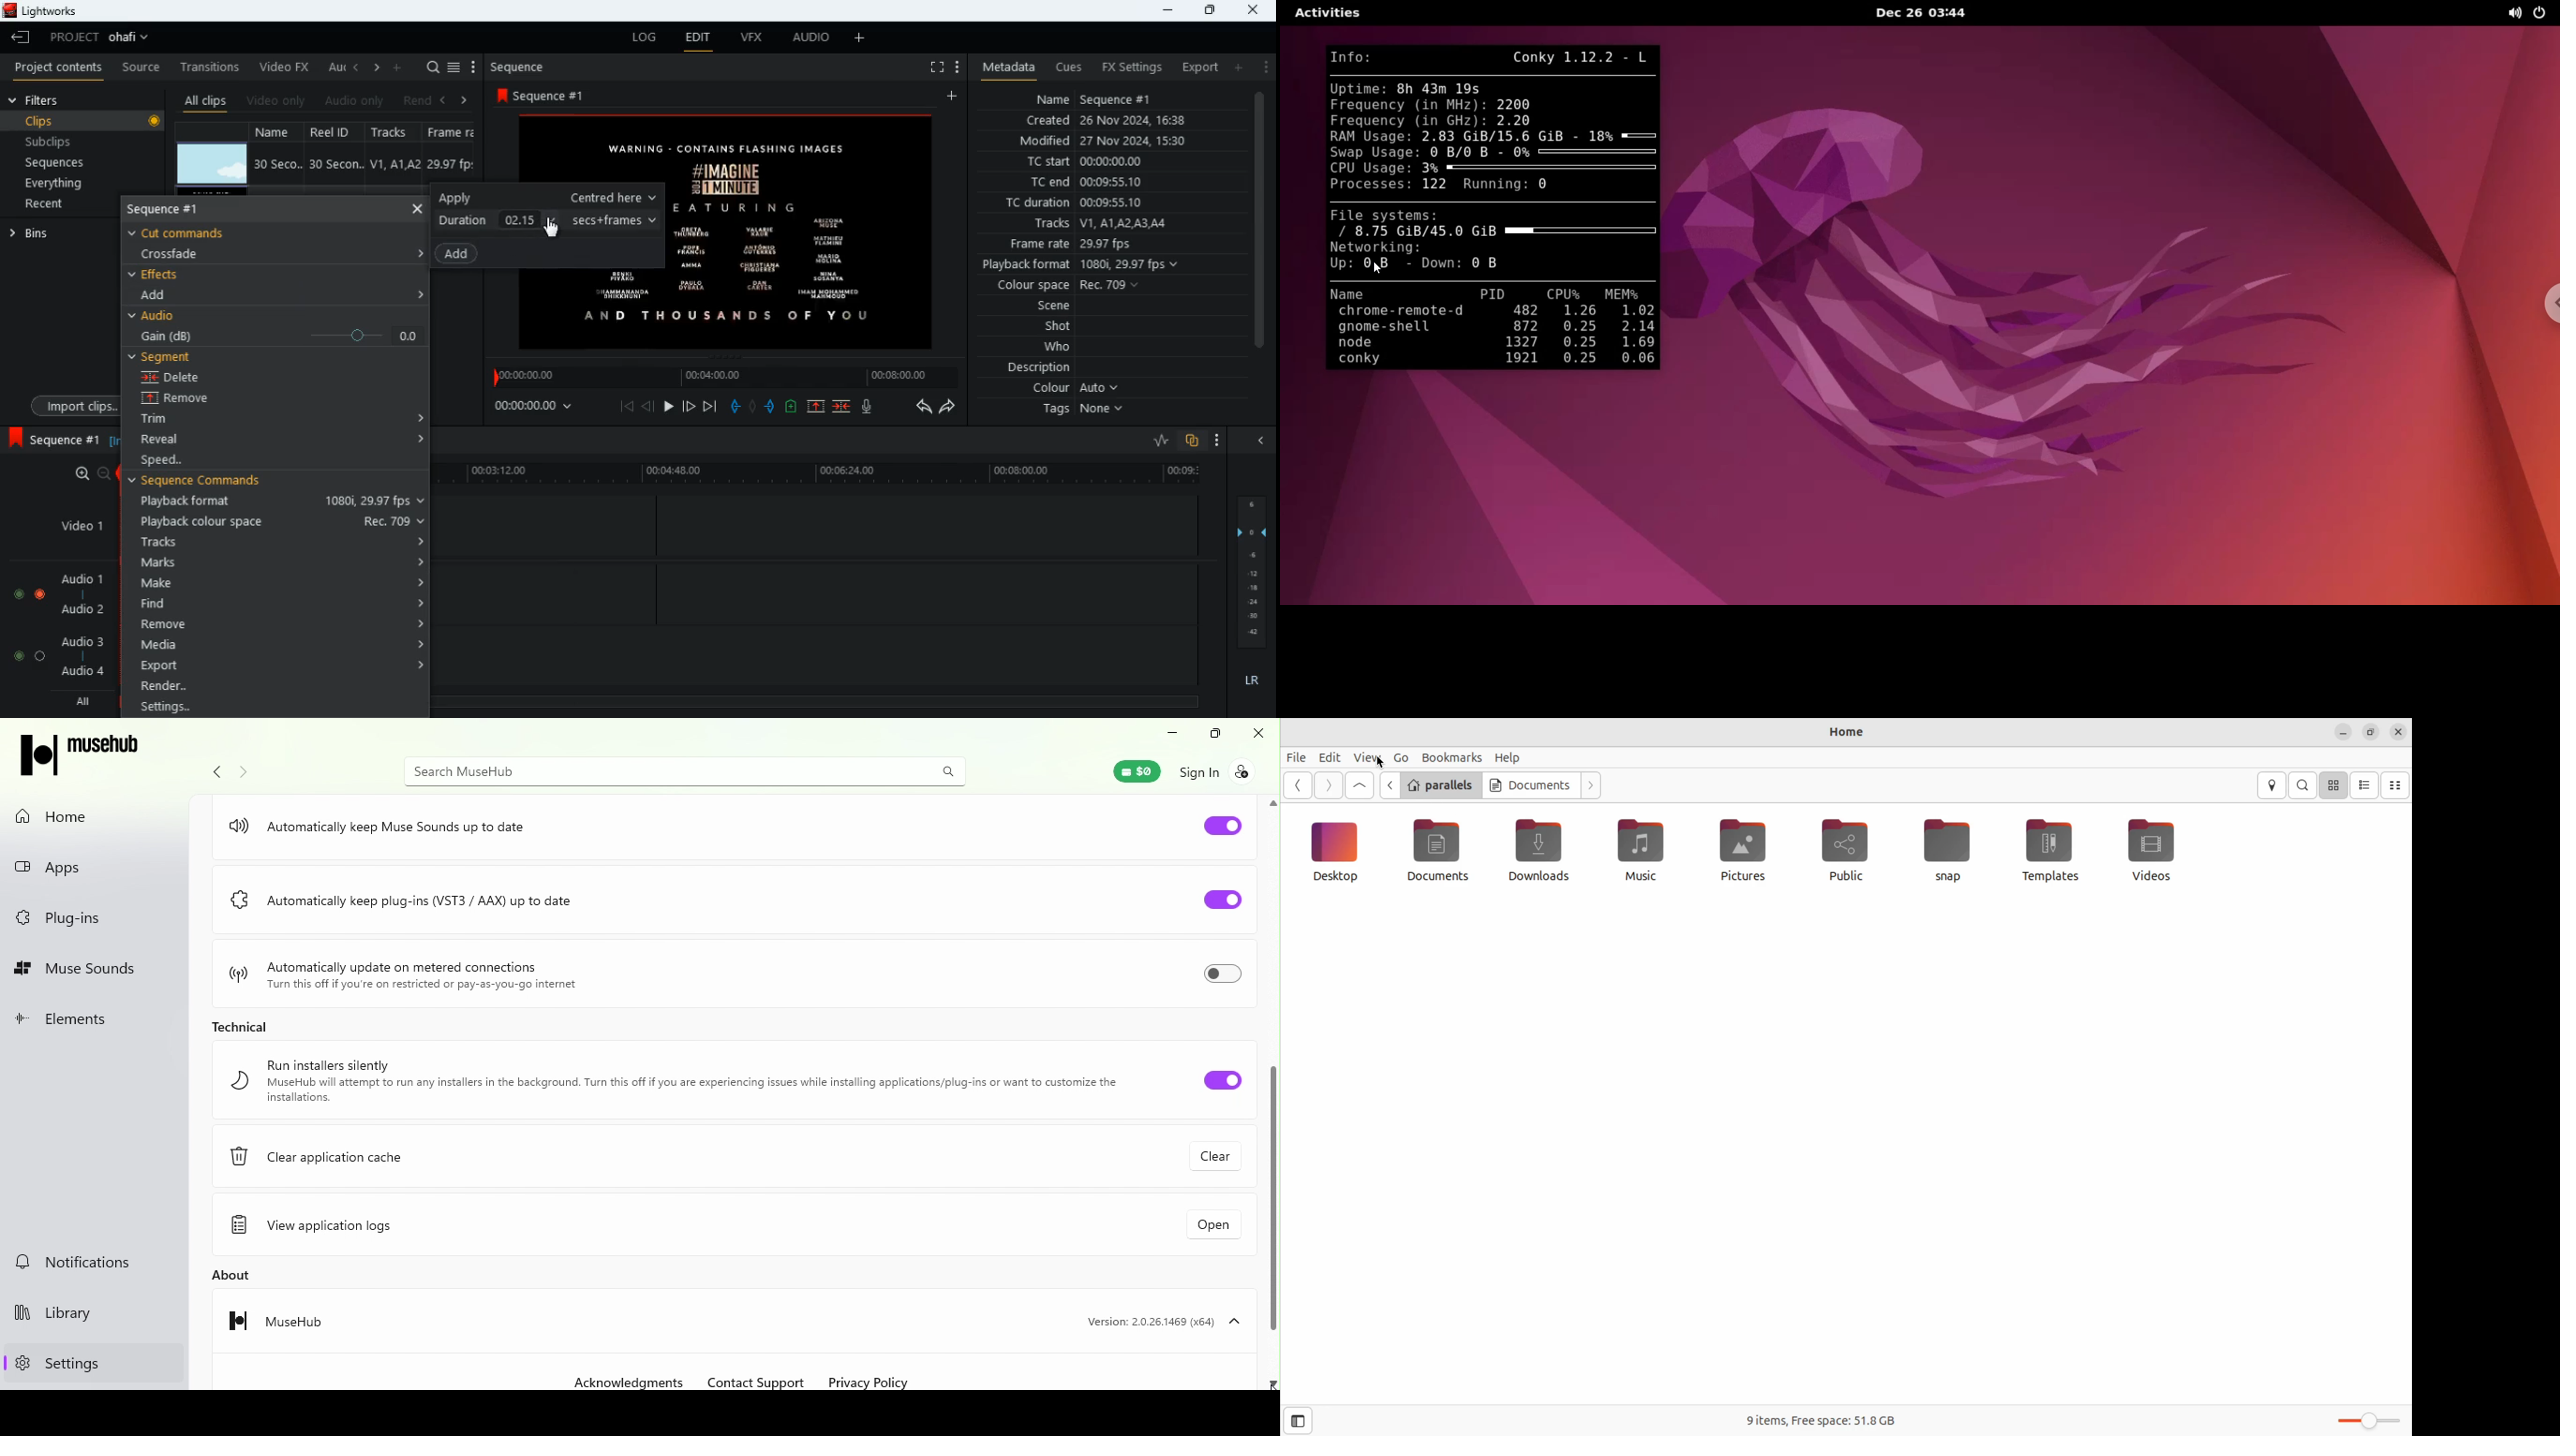 The height and width of the screenshot is (1456, 2576). What do you see at coordinates (1328, 757) in the screenshot?
I see `Edit` at bounding box center [1328, 757].